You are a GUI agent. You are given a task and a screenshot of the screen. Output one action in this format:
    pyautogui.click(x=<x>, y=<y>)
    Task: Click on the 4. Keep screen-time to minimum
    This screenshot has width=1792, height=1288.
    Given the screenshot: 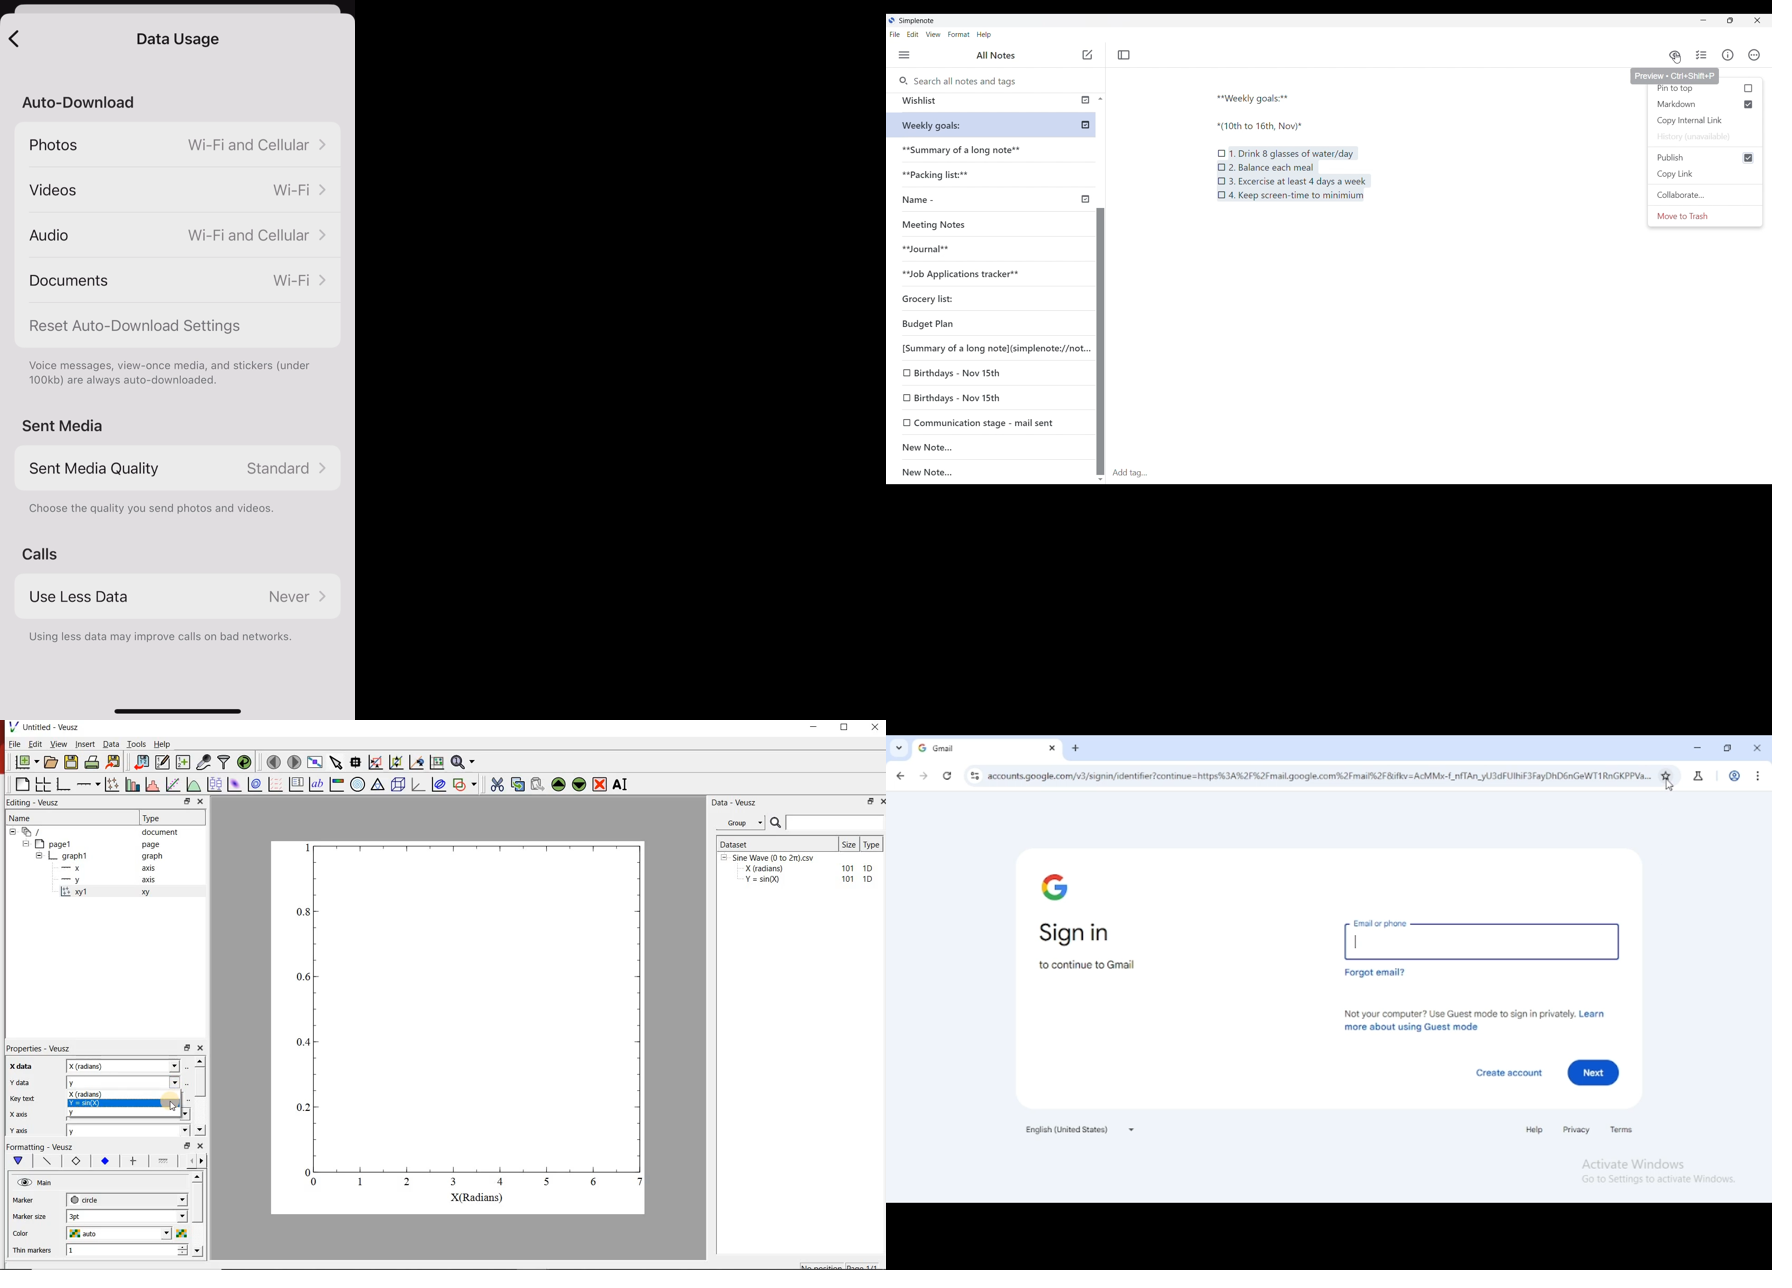 What is the action you would take?
    pyautogui.click(x=1299, y=198)
    